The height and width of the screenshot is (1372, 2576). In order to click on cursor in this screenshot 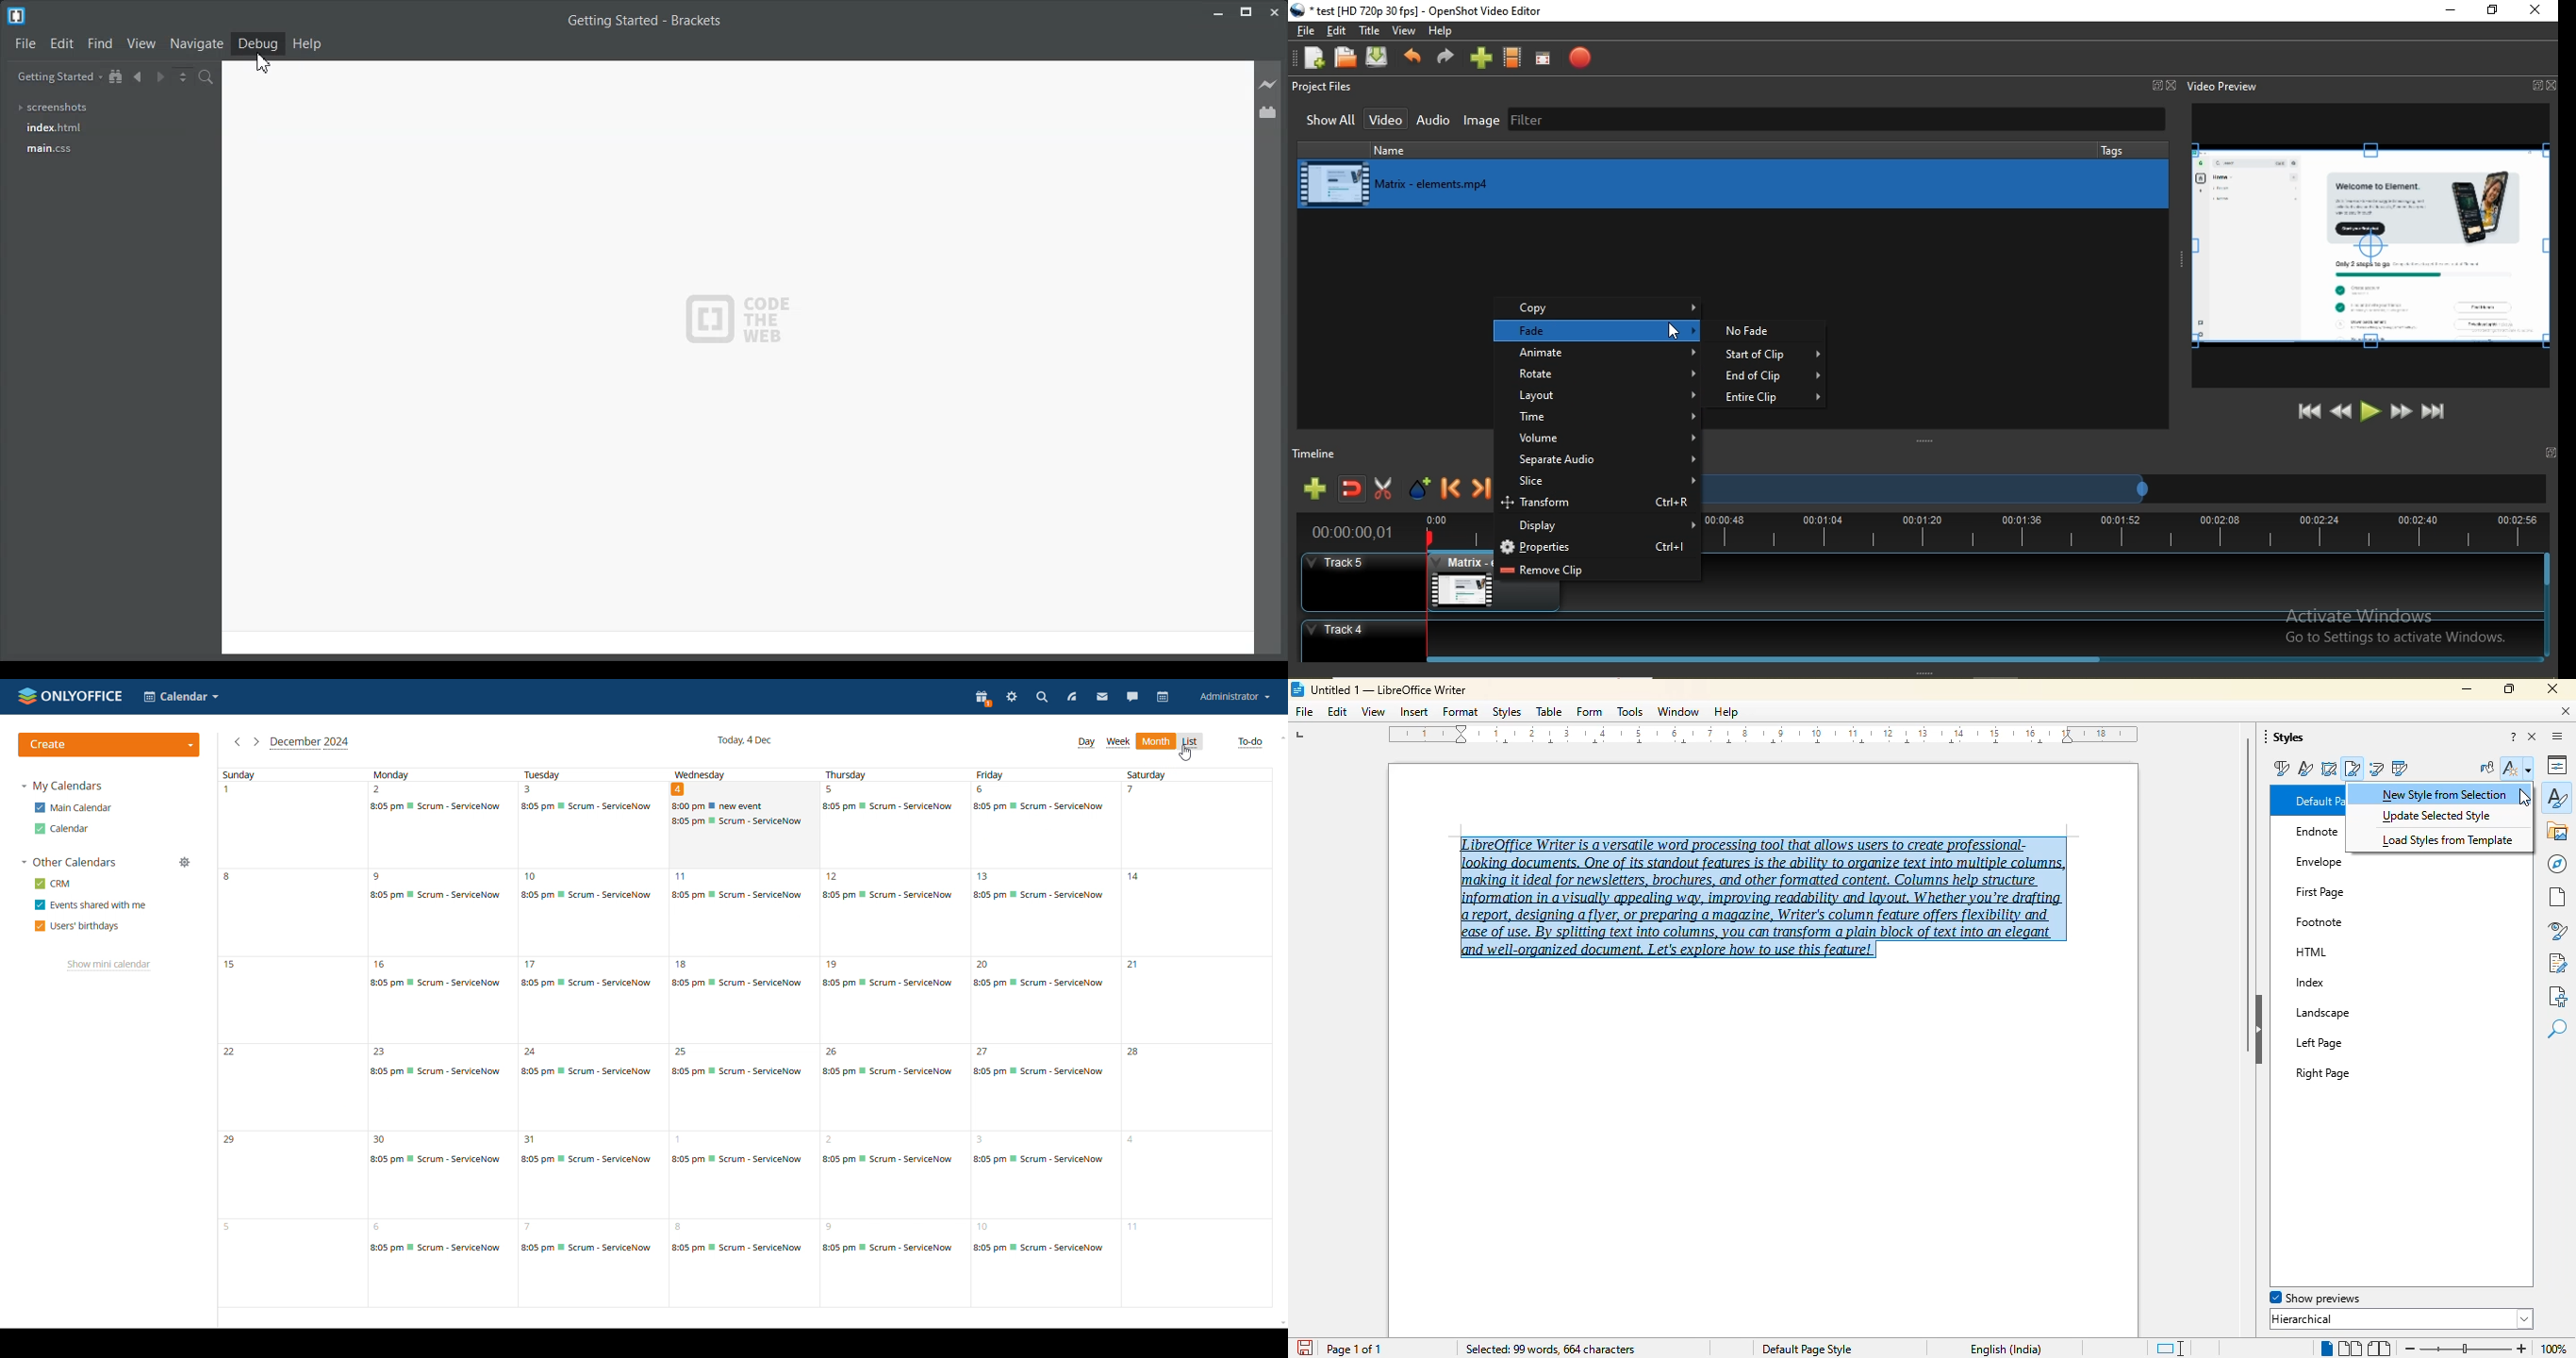, I will do `click(264, 65)`.